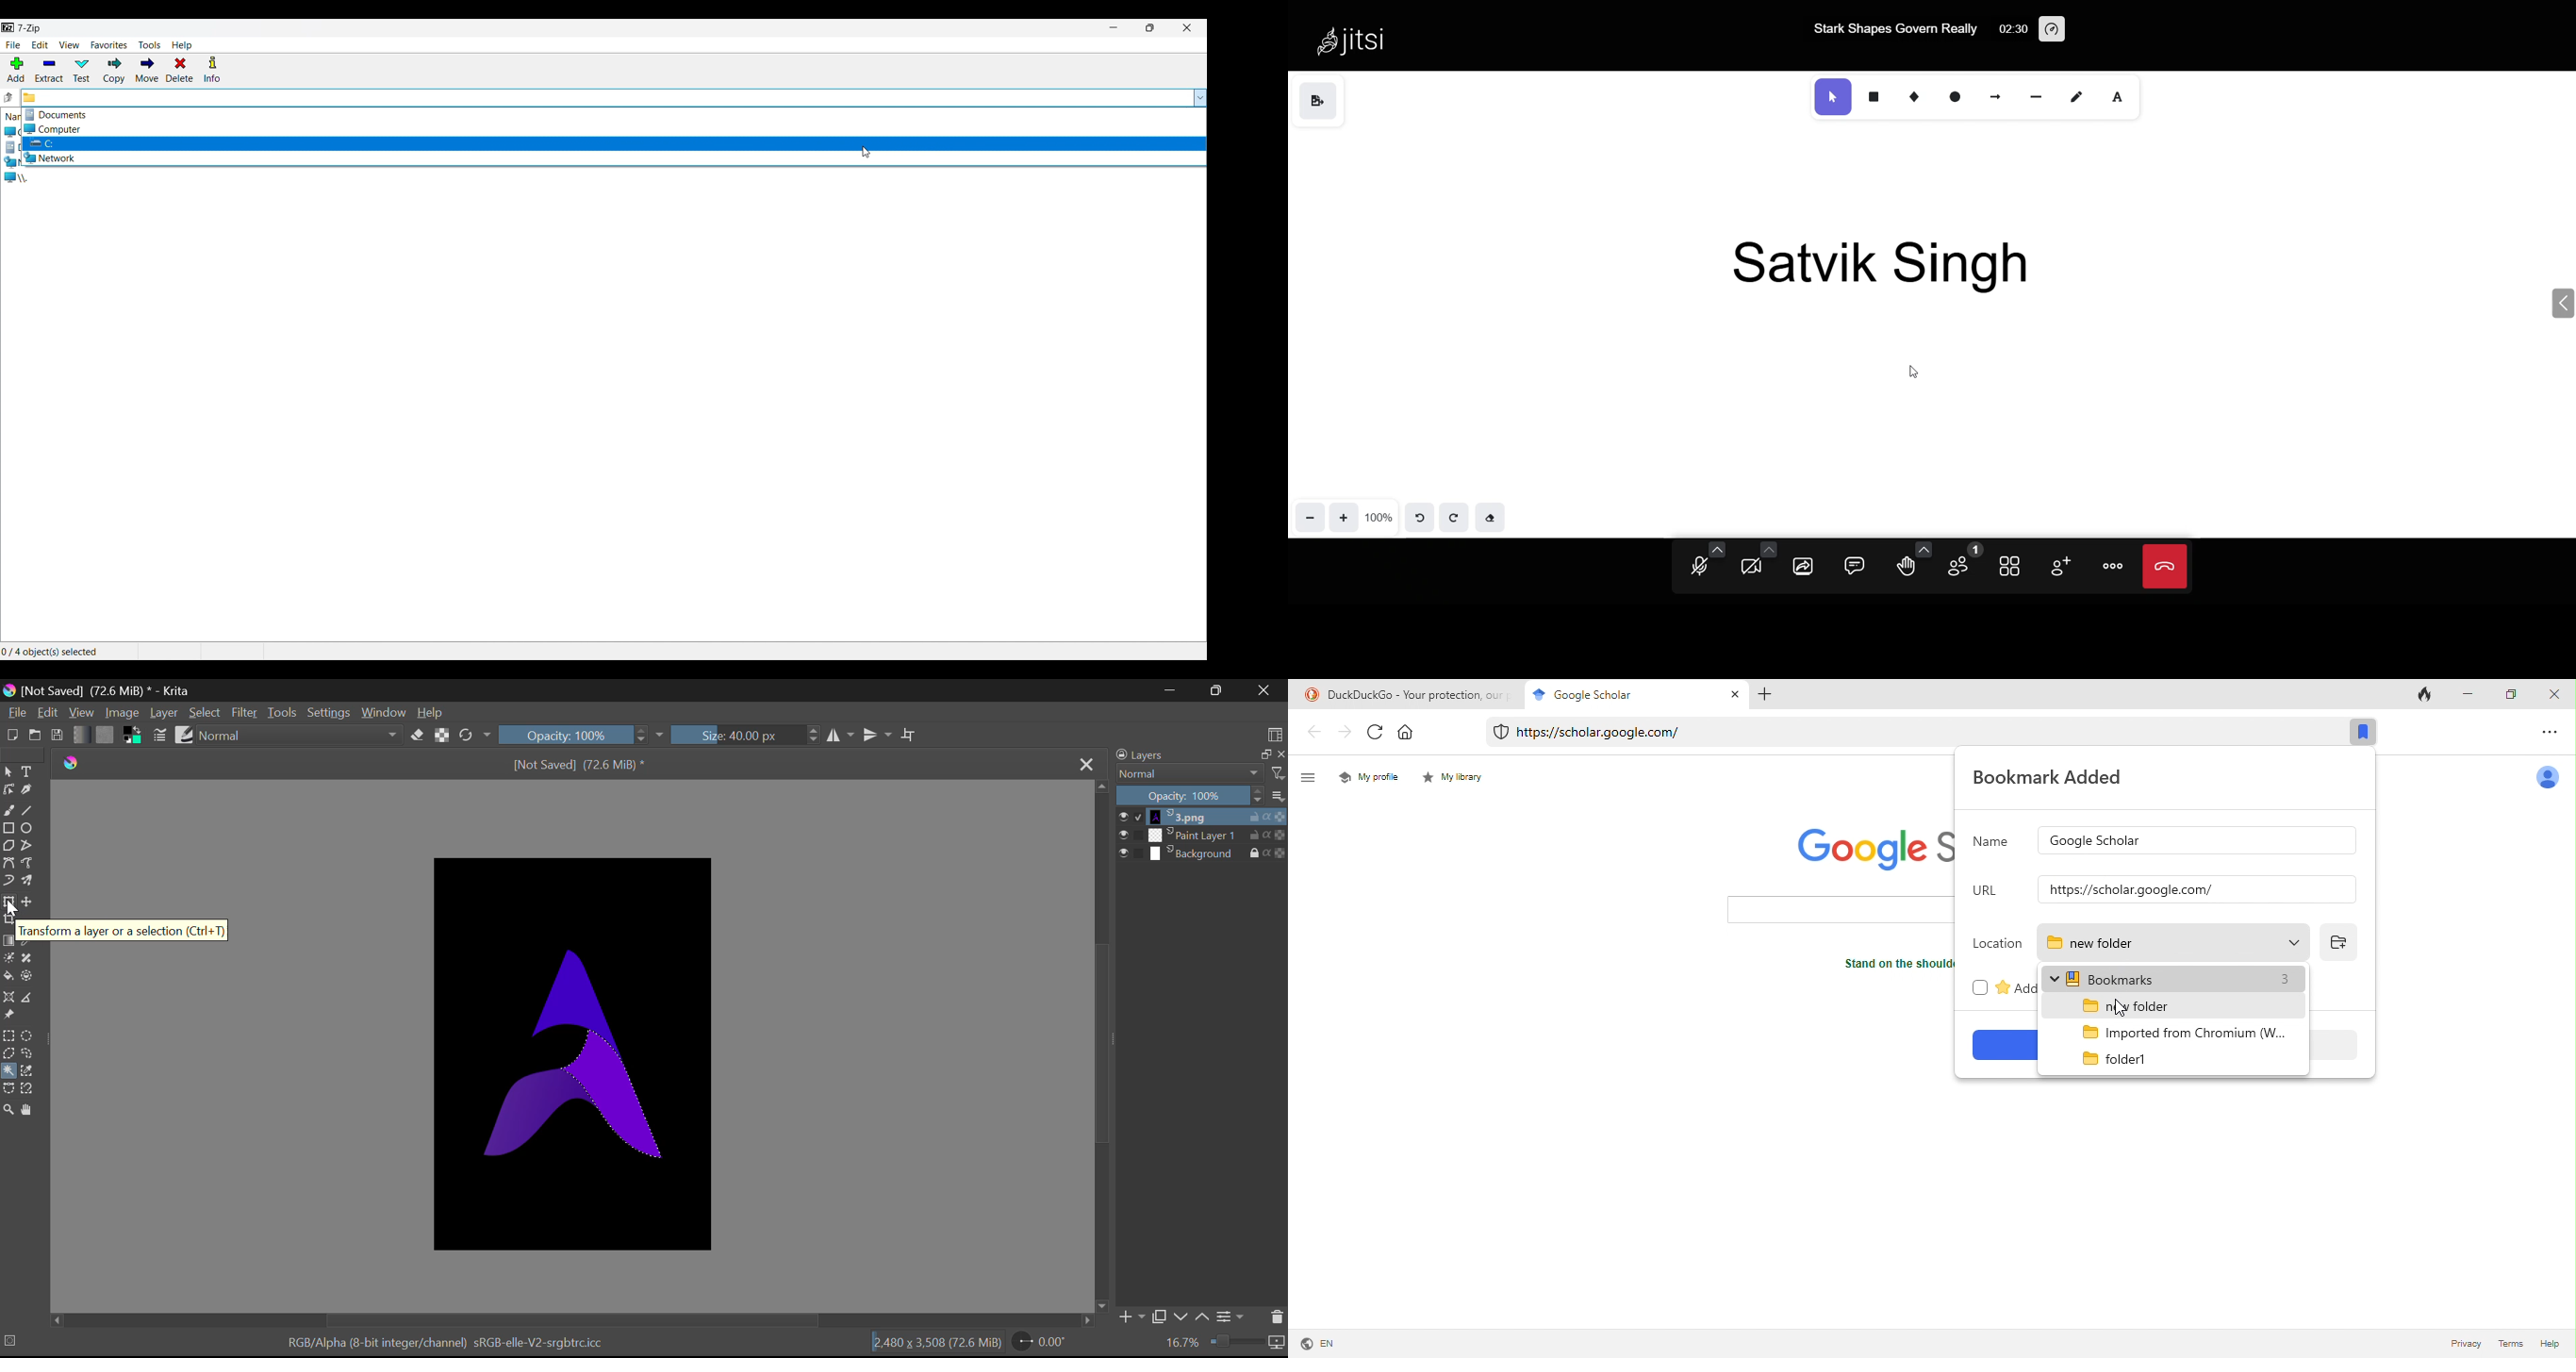  What do you see at coordinates (74, 764) in the screenshot?
I see `logo` at bounding box center [74, 764].